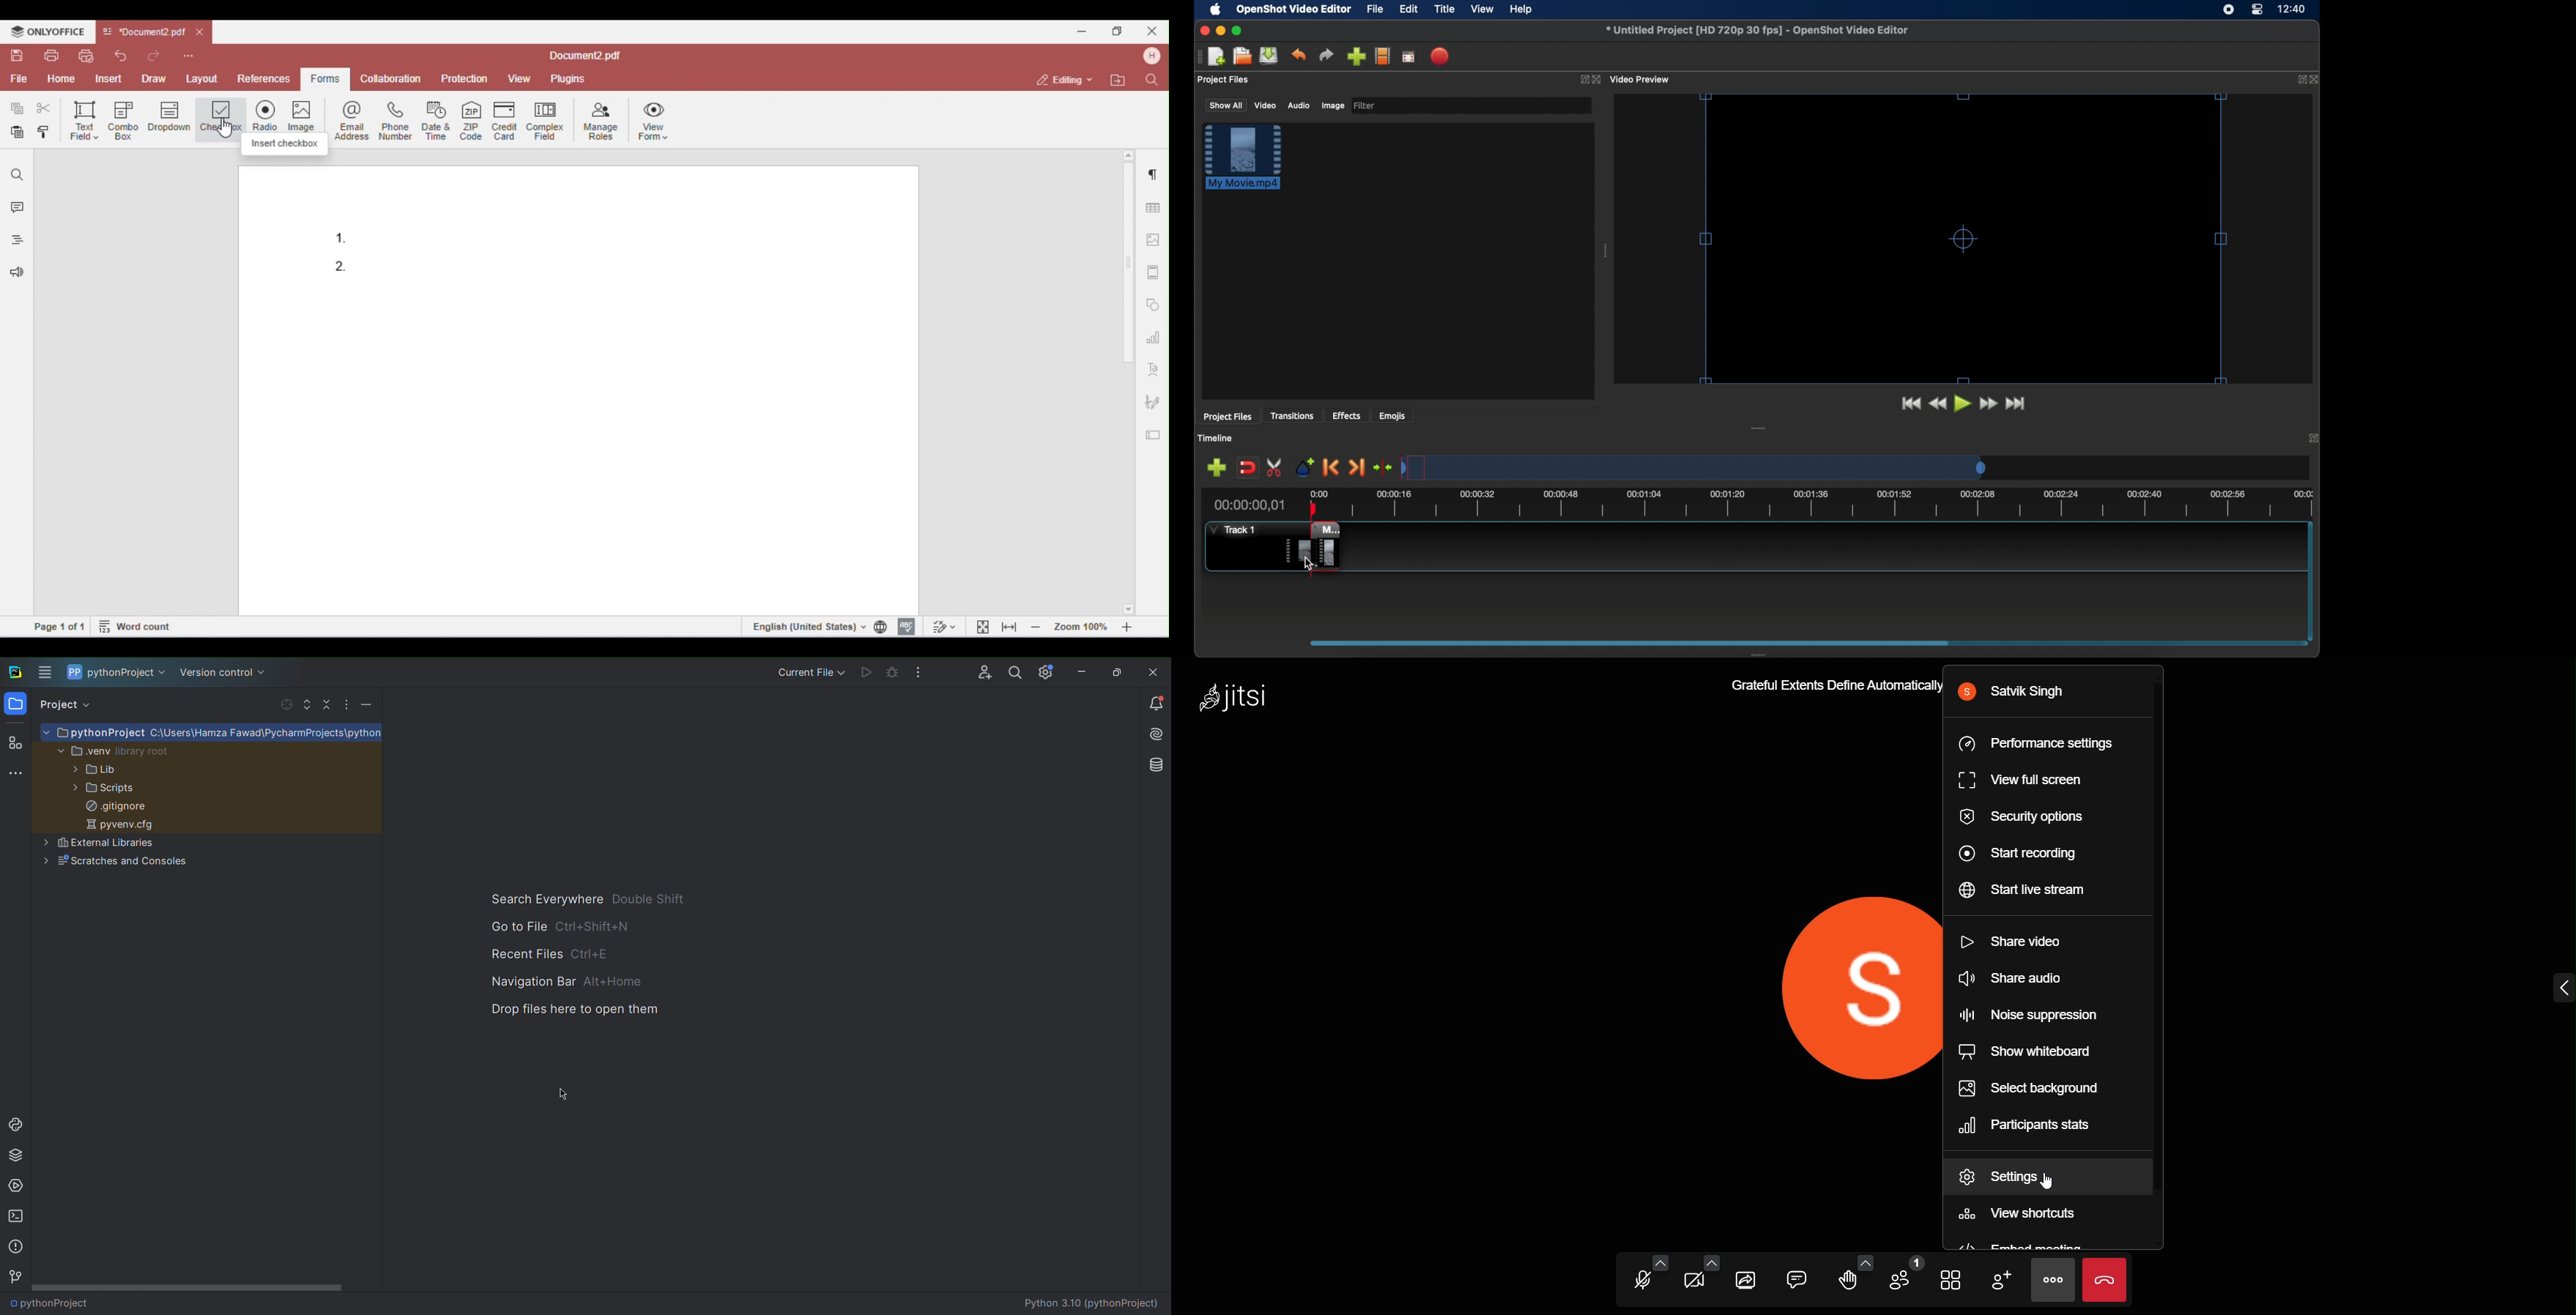 This screenshot has height=1316, width=2576. Describe the element at coordinates (221, 672) in the screenshot. I see `version control` at that location.